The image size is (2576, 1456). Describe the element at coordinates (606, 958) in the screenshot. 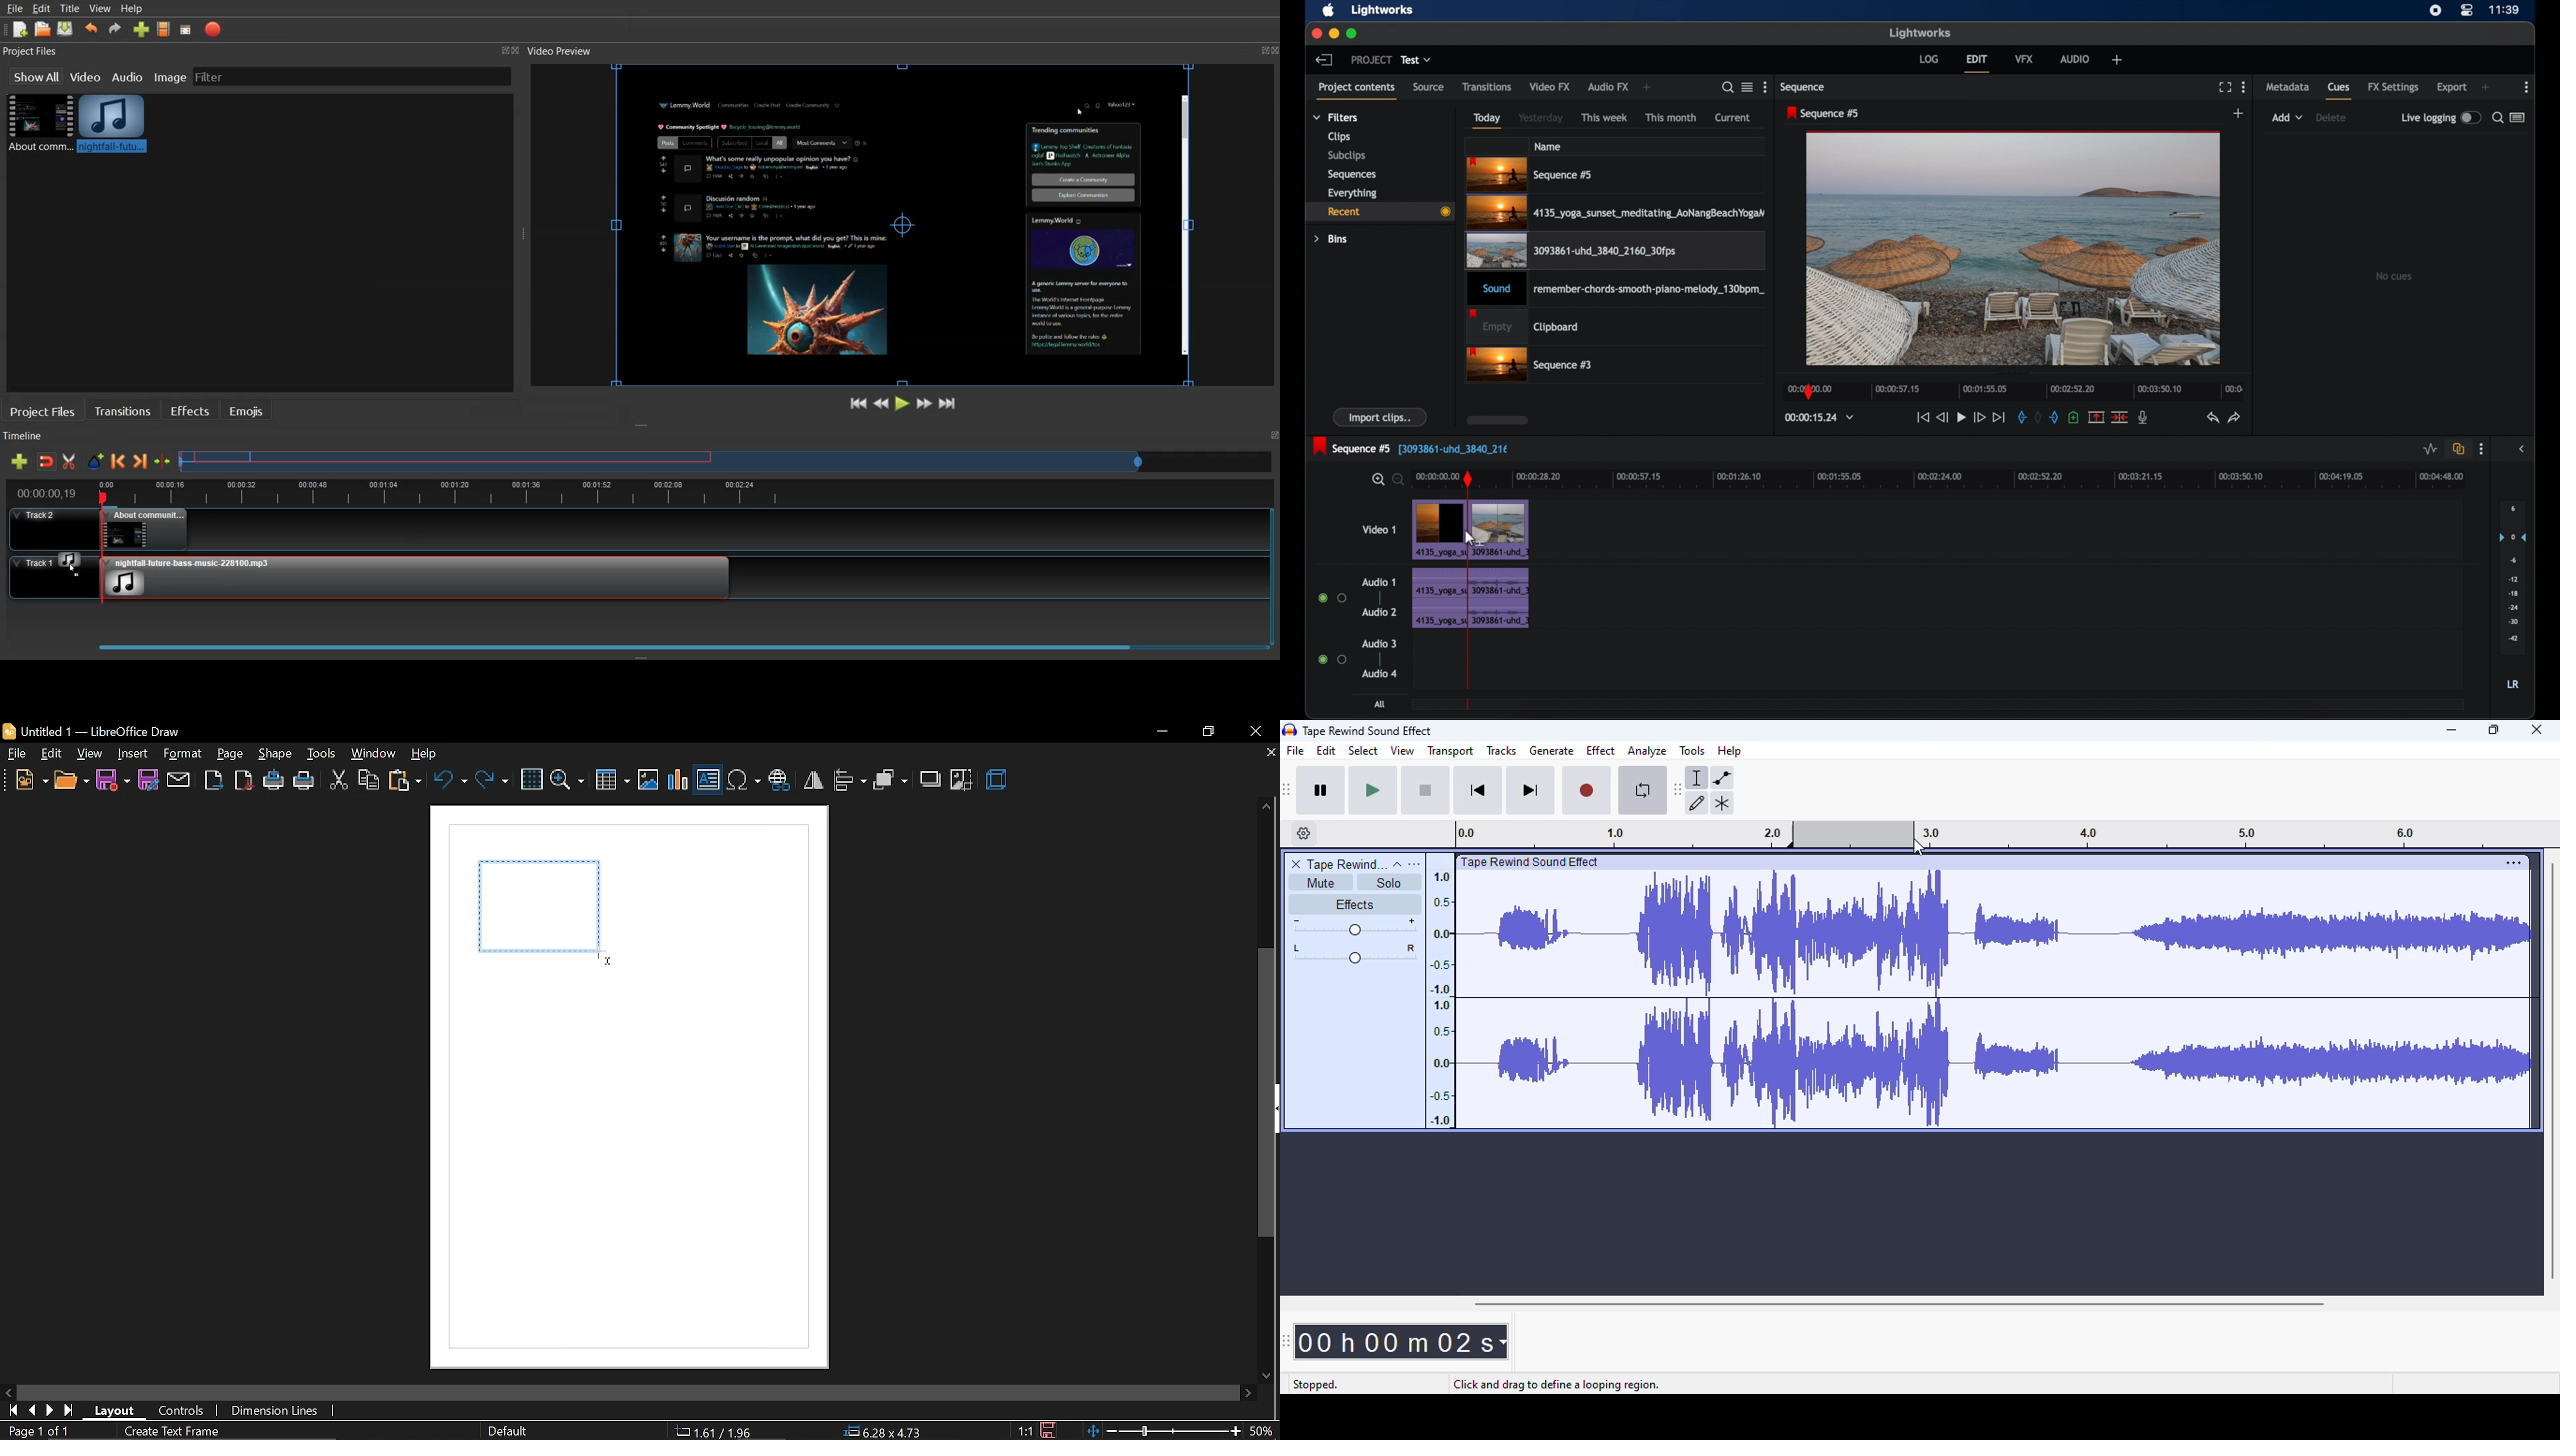

I see `Cursor` at that location.